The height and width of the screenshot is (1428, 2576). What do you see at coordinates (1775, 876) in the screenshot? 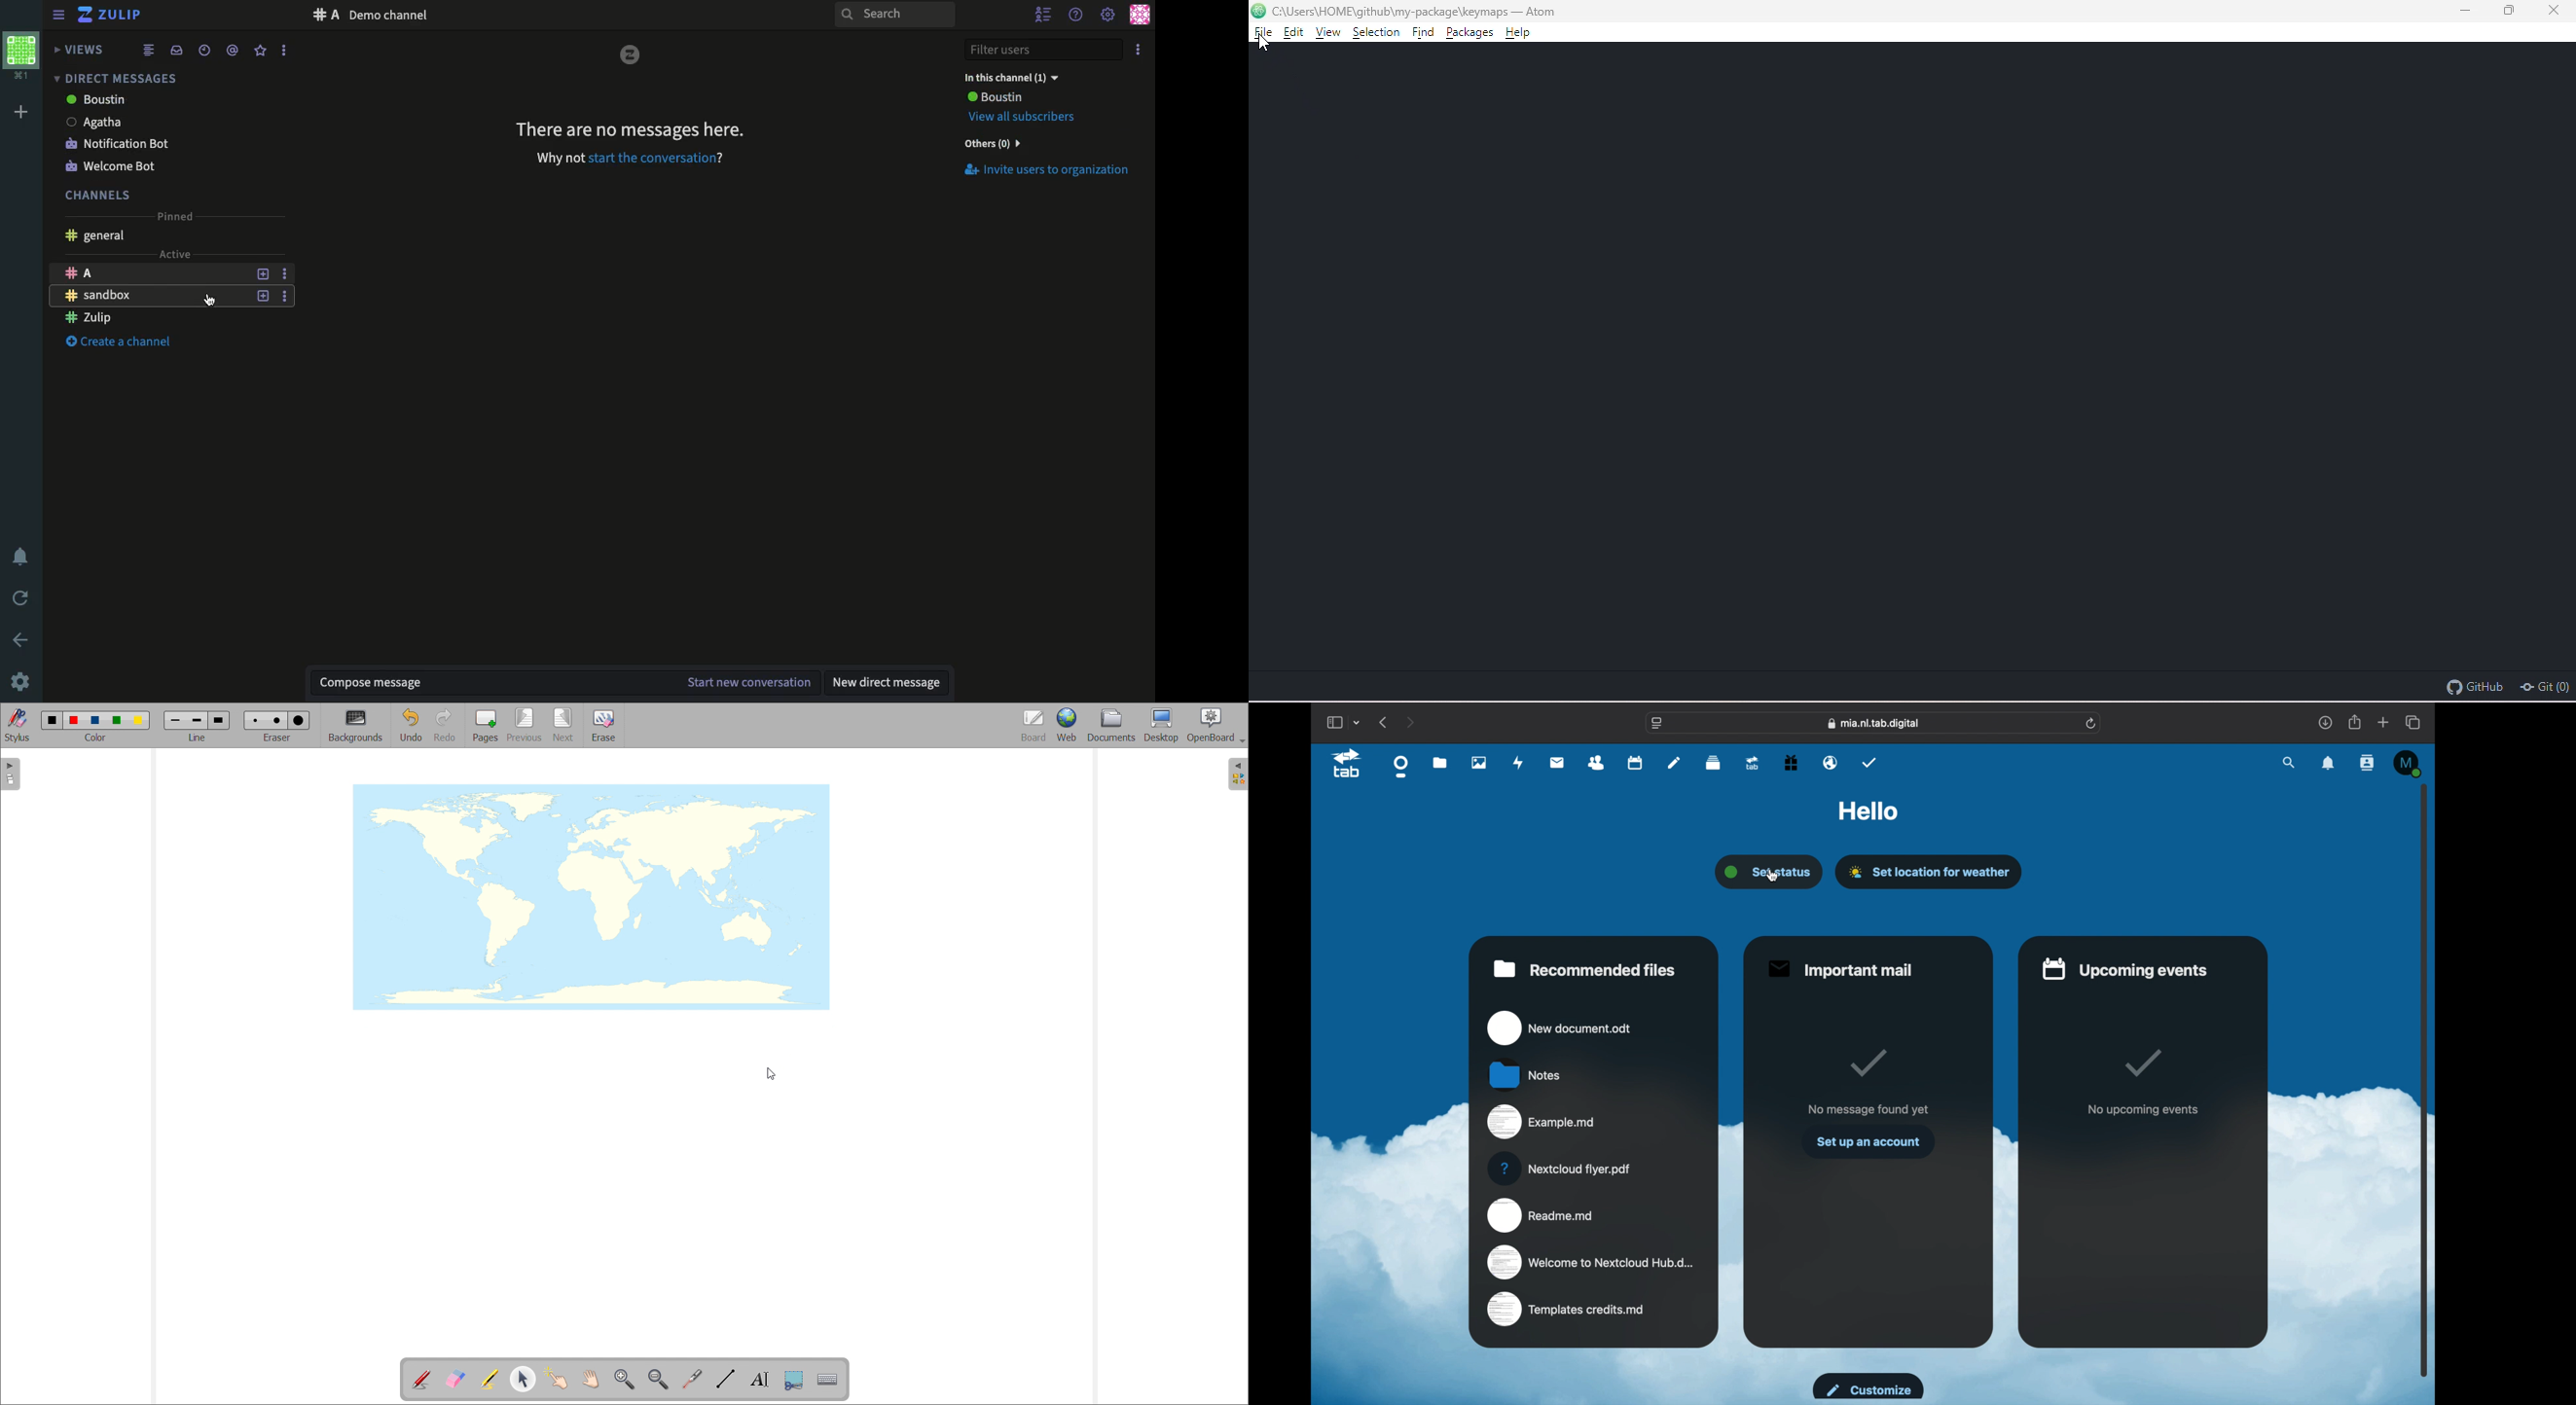
I see `pointing cursor` at bounding box center [1775, 876].